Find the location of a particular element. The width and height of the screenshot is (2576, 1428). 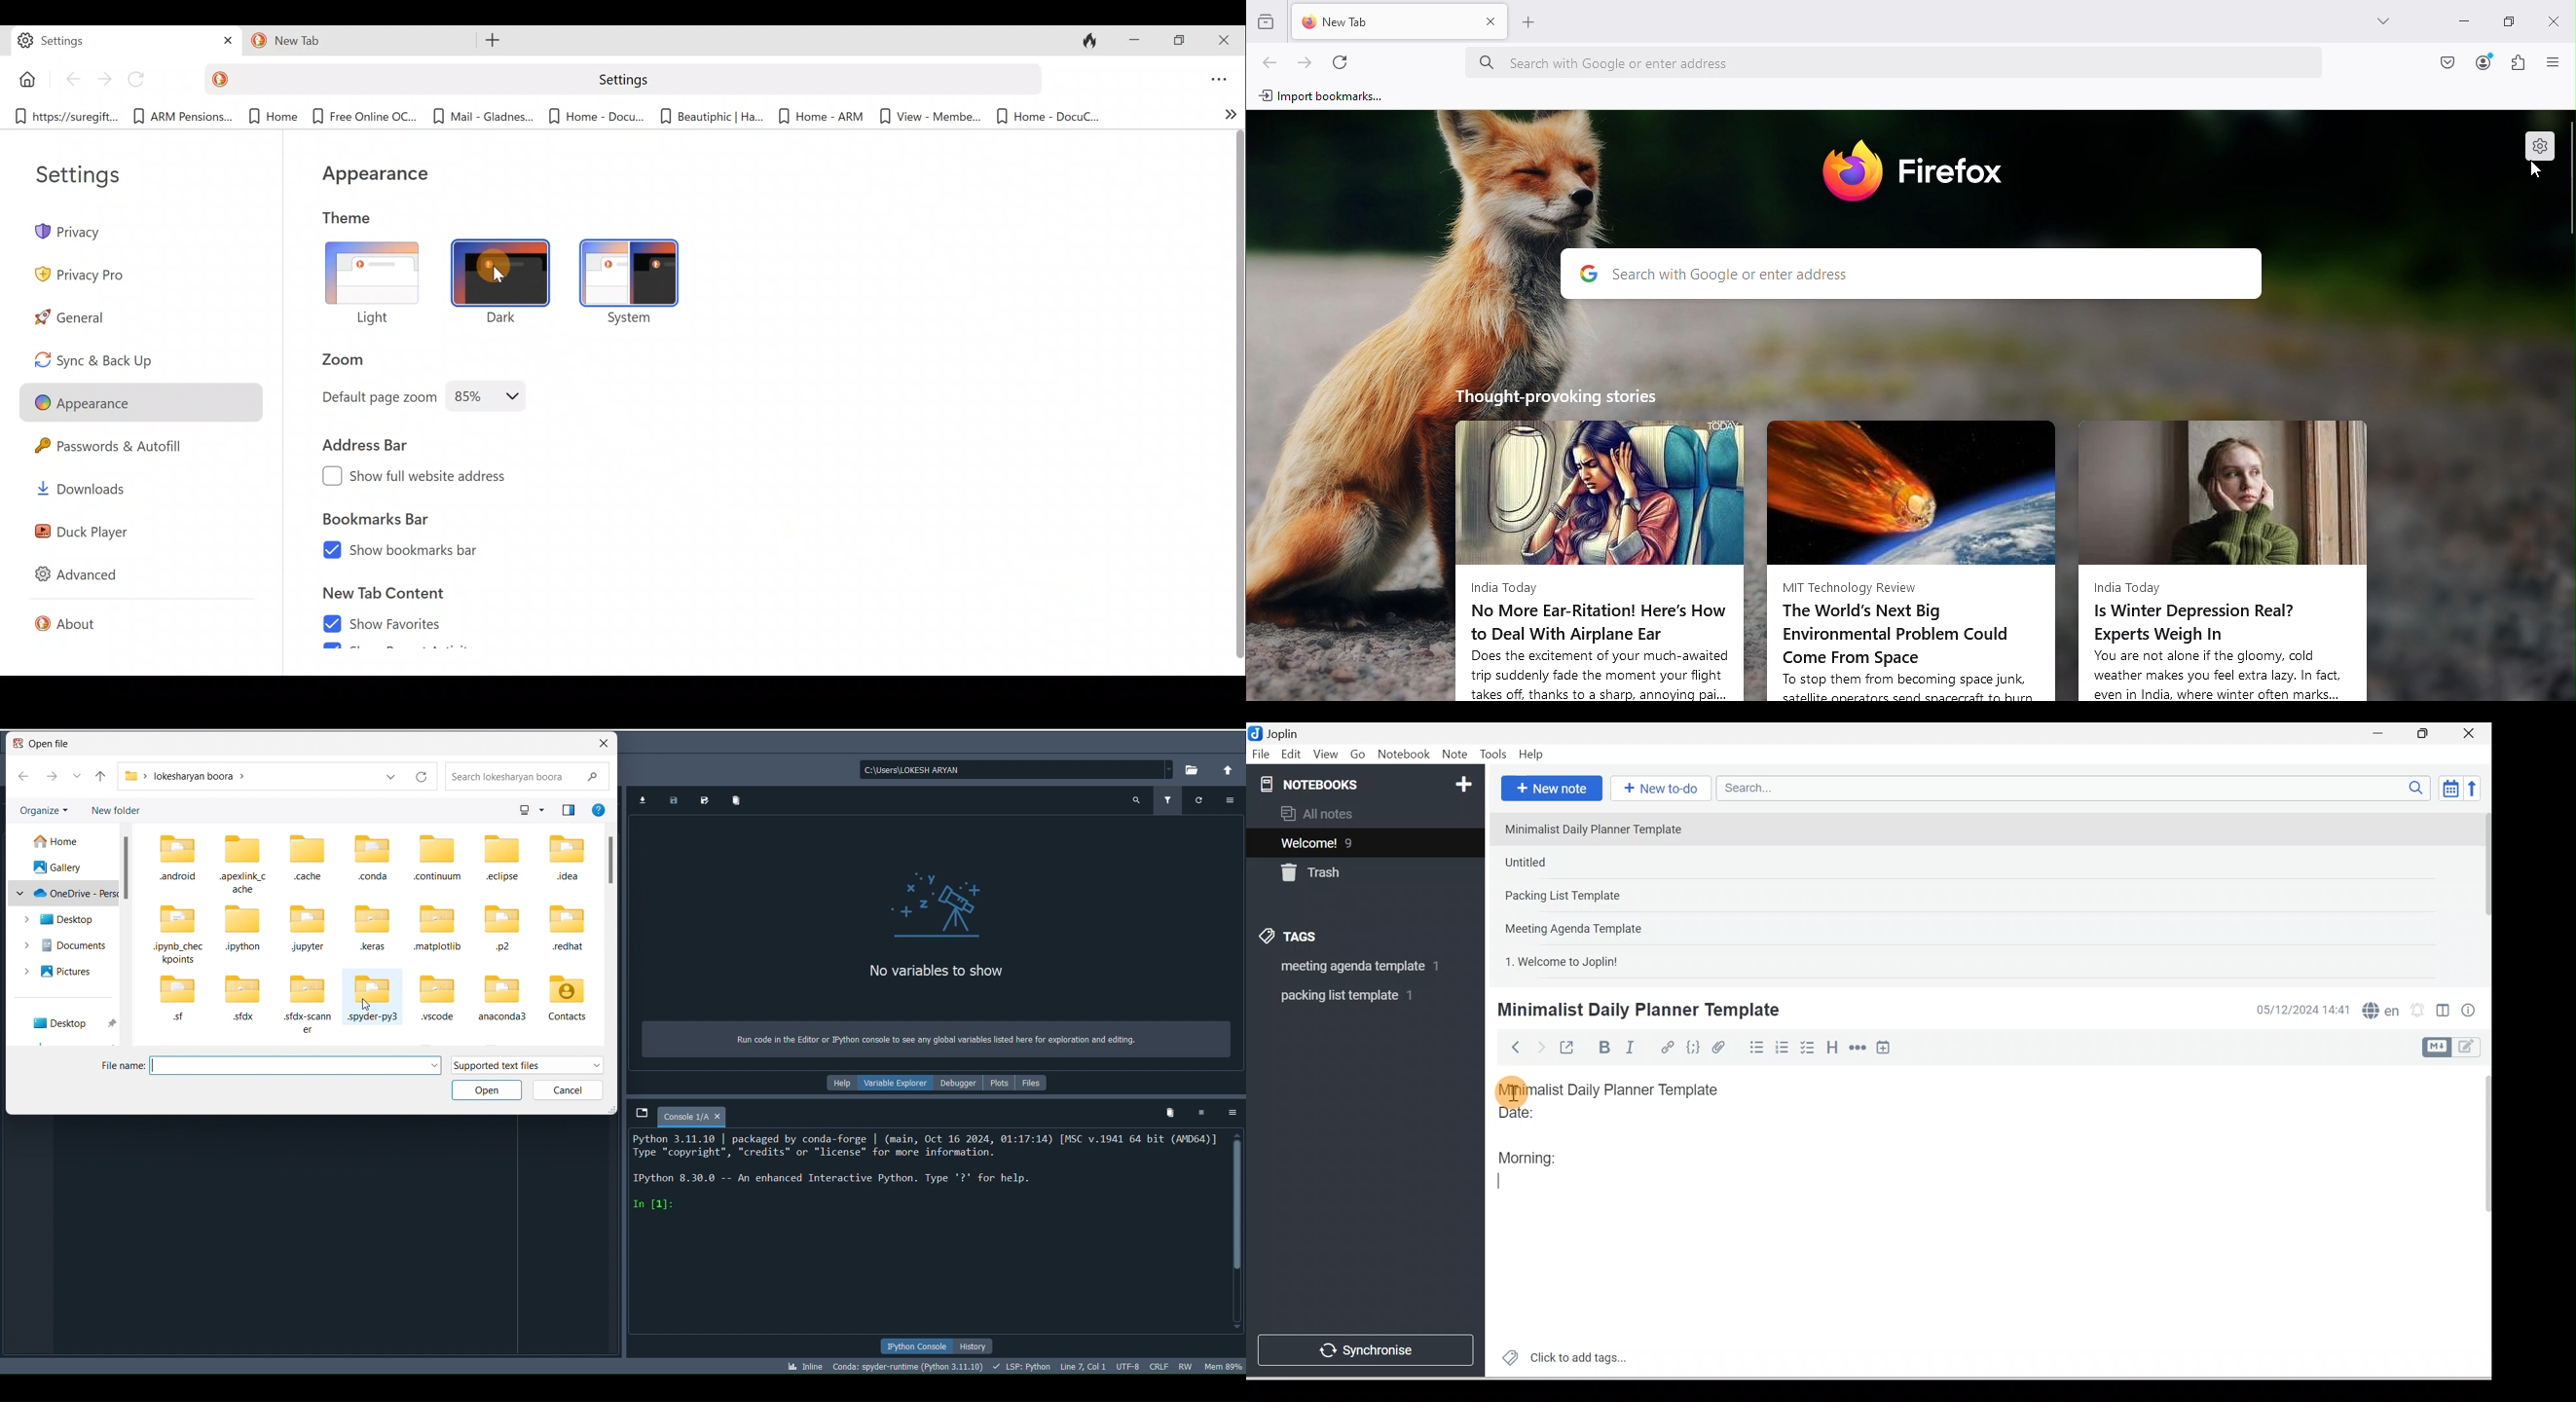

Back is located at coordinates (1510, 1047).